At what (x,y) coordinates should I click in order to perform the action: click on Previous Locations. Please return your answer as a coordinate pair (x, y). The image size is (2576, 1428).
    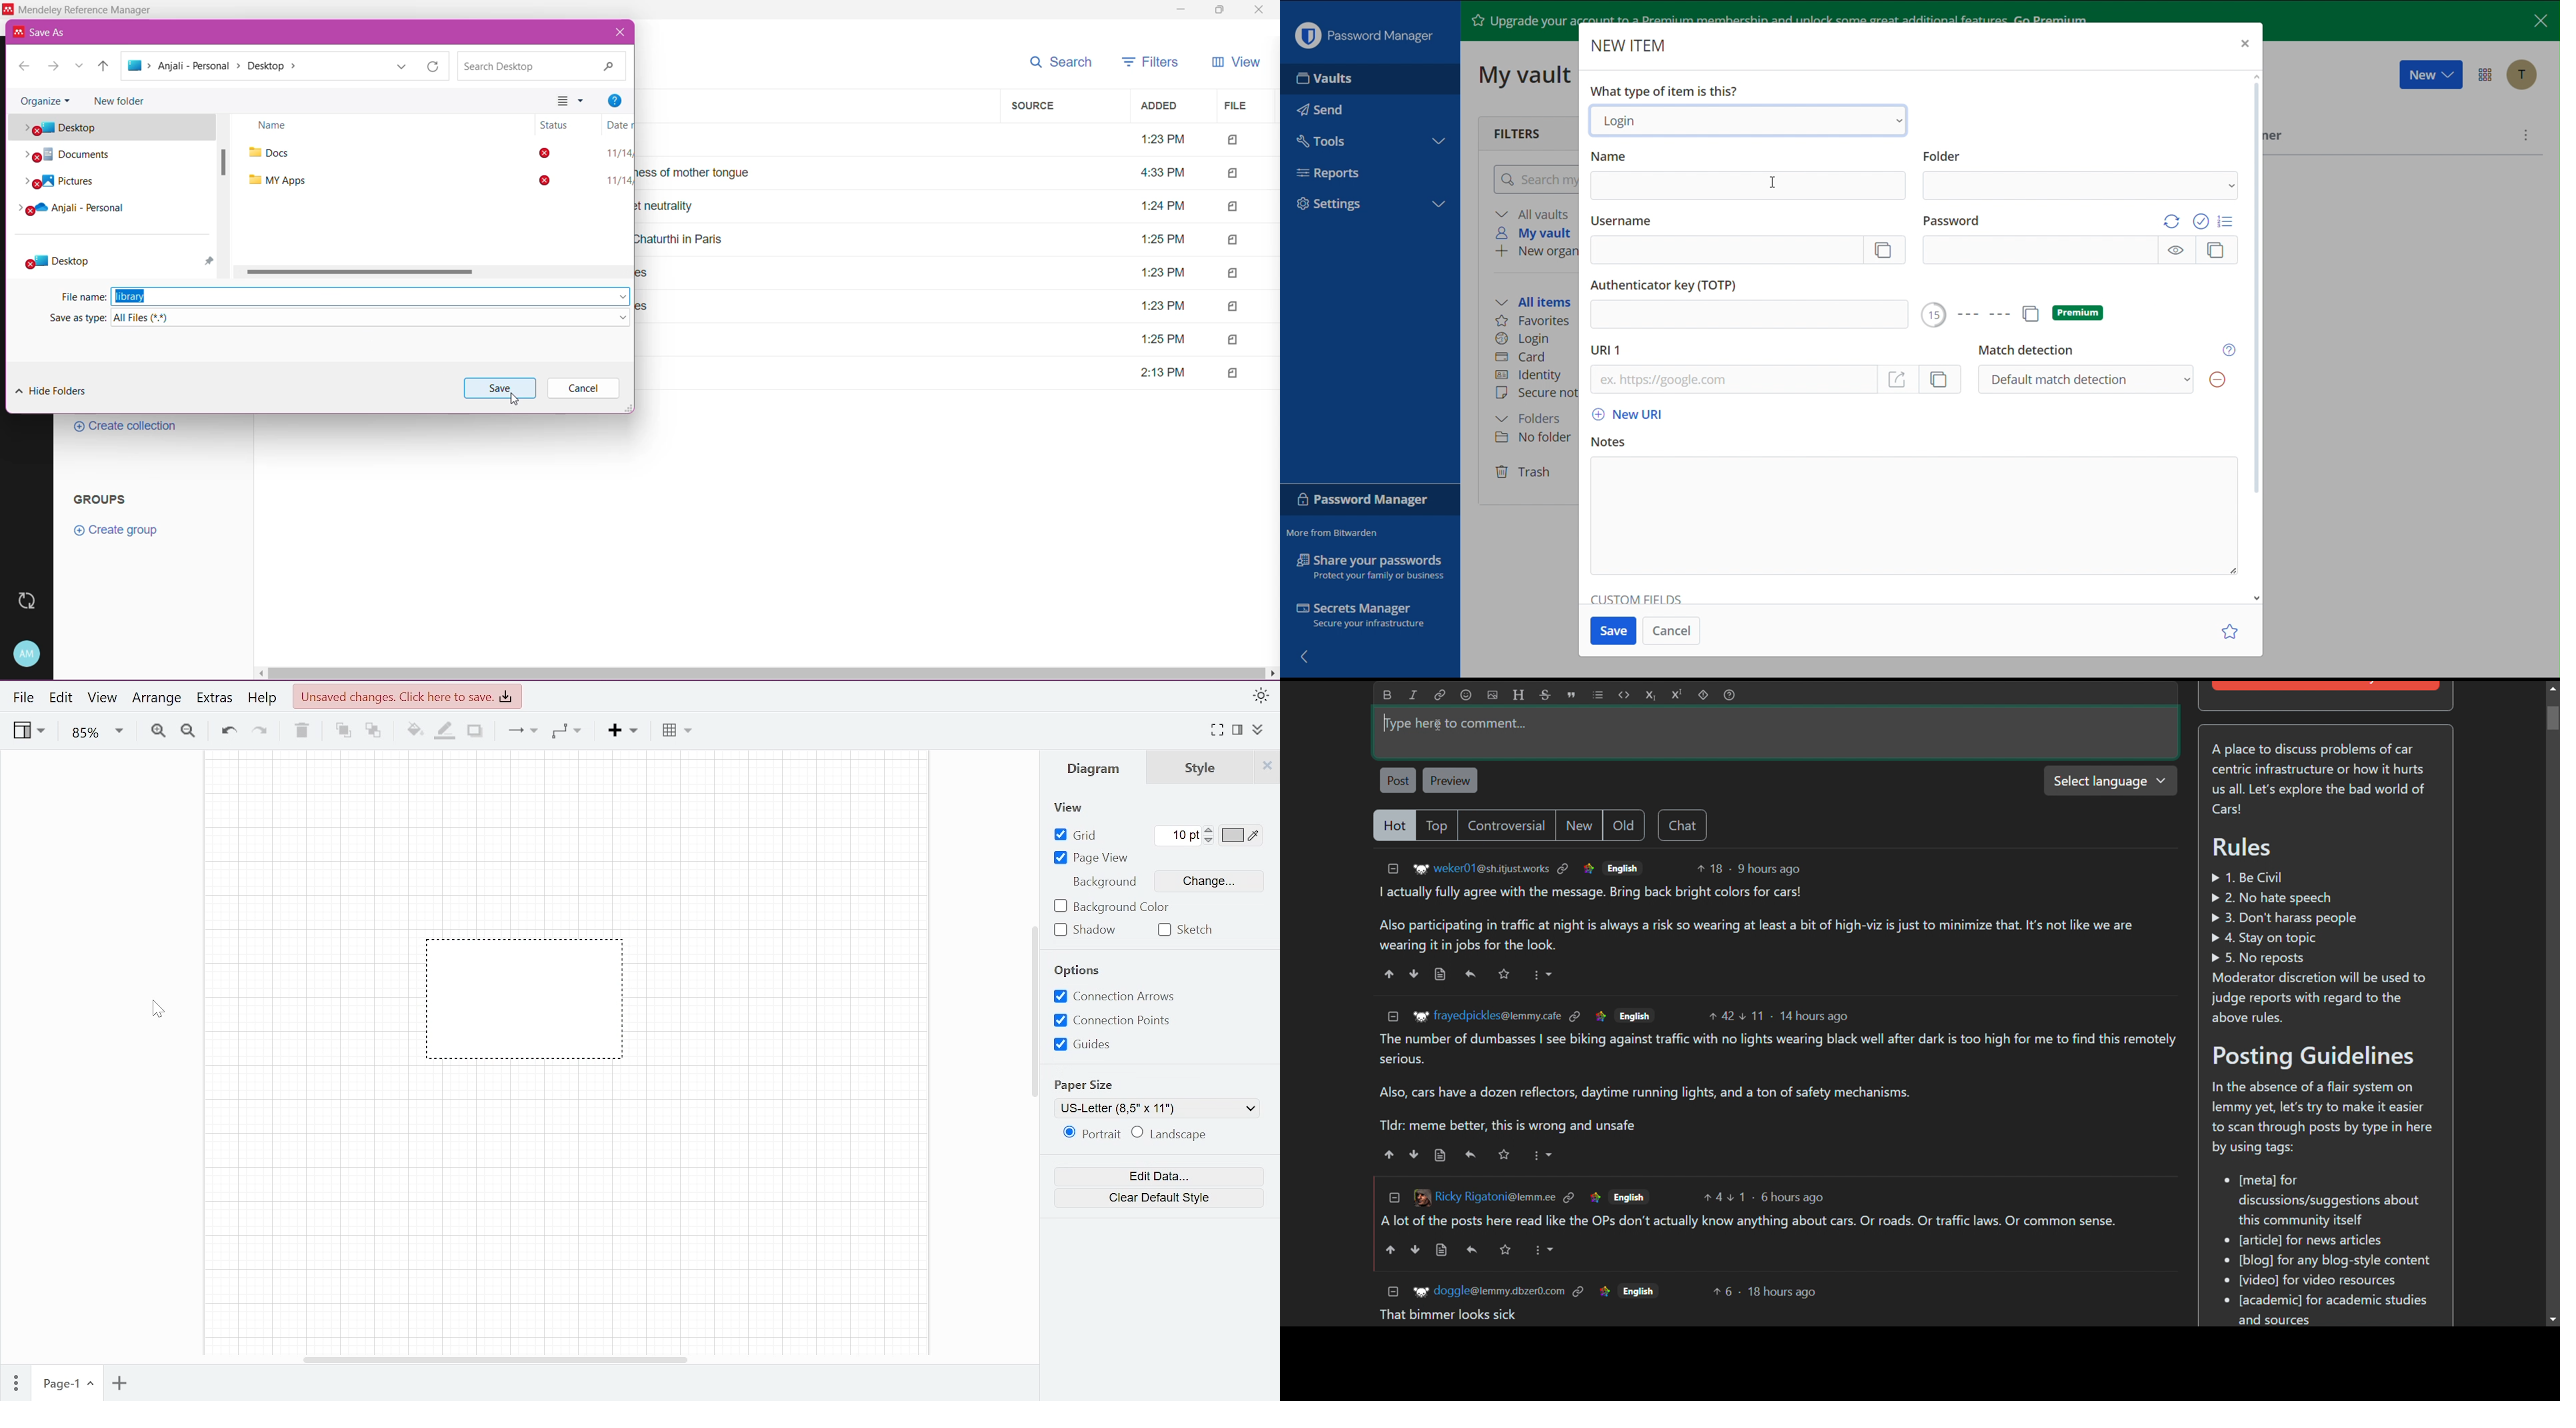
    Looking at the image, I should click on (400, 66).